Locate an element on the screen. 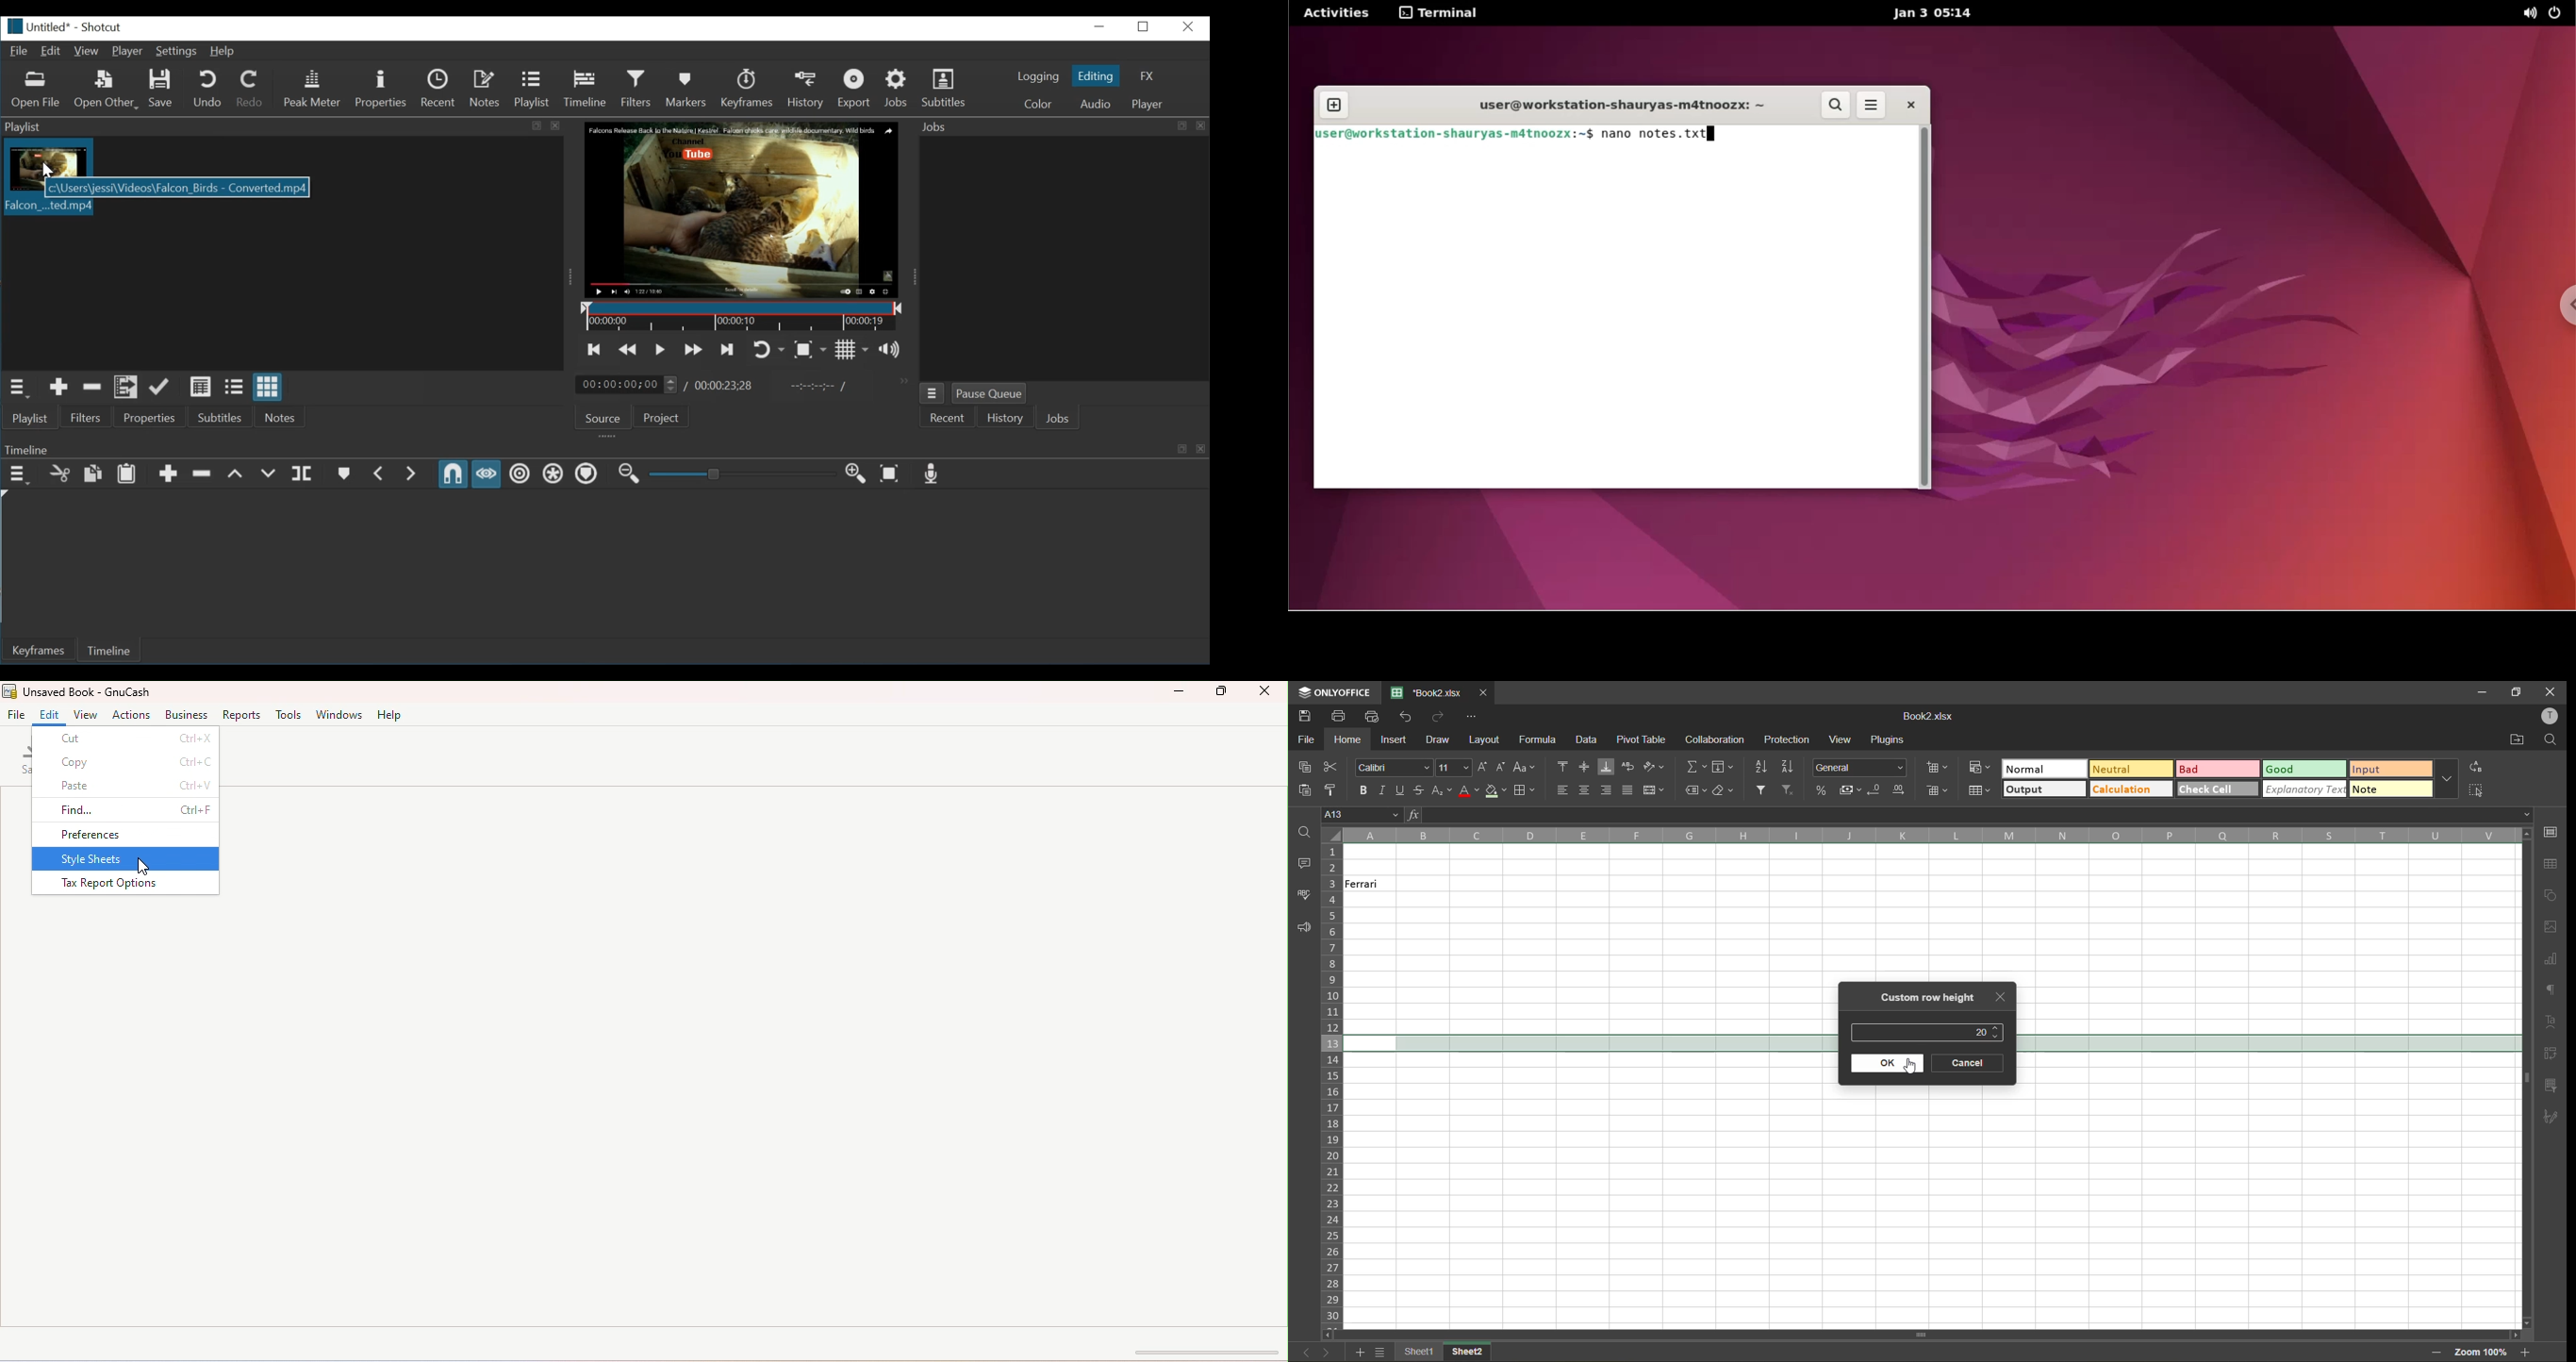 This screenshot has height=1372, width=2576. sort ascending is located at coordinates (1767, 767).